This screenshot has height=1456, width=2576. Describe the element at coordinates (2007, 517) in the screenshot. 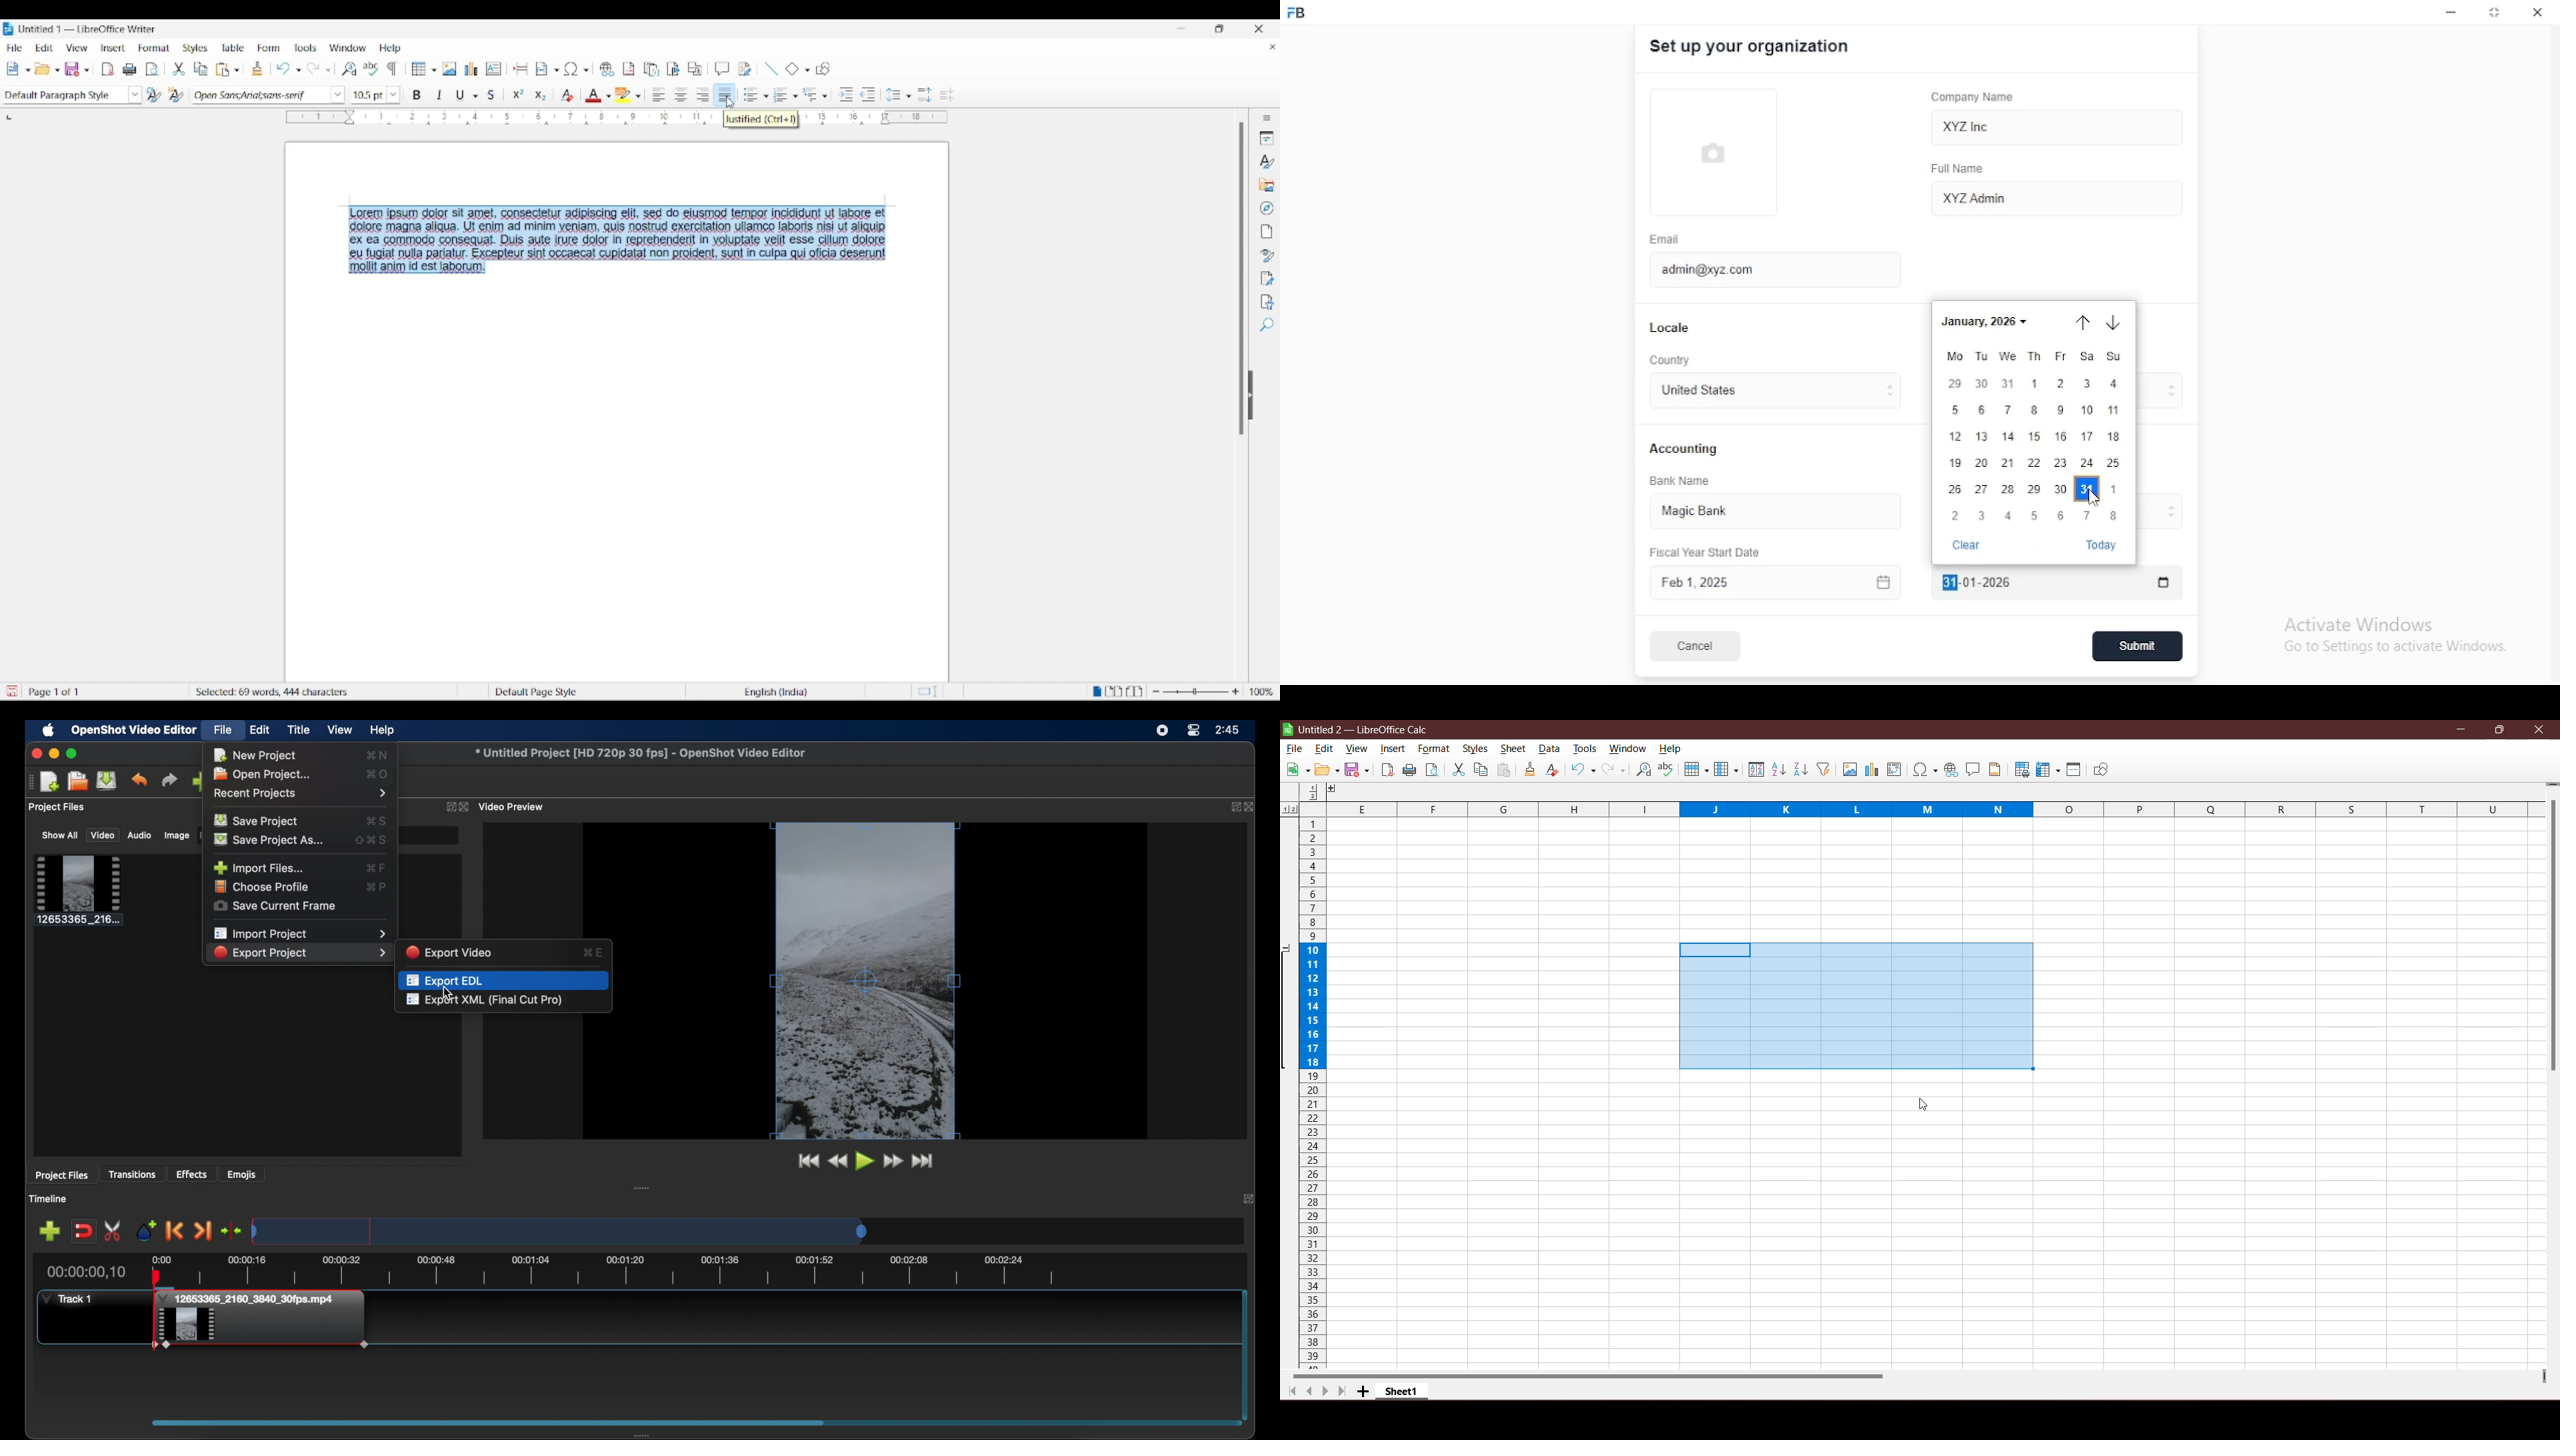

I see `4` at that location.